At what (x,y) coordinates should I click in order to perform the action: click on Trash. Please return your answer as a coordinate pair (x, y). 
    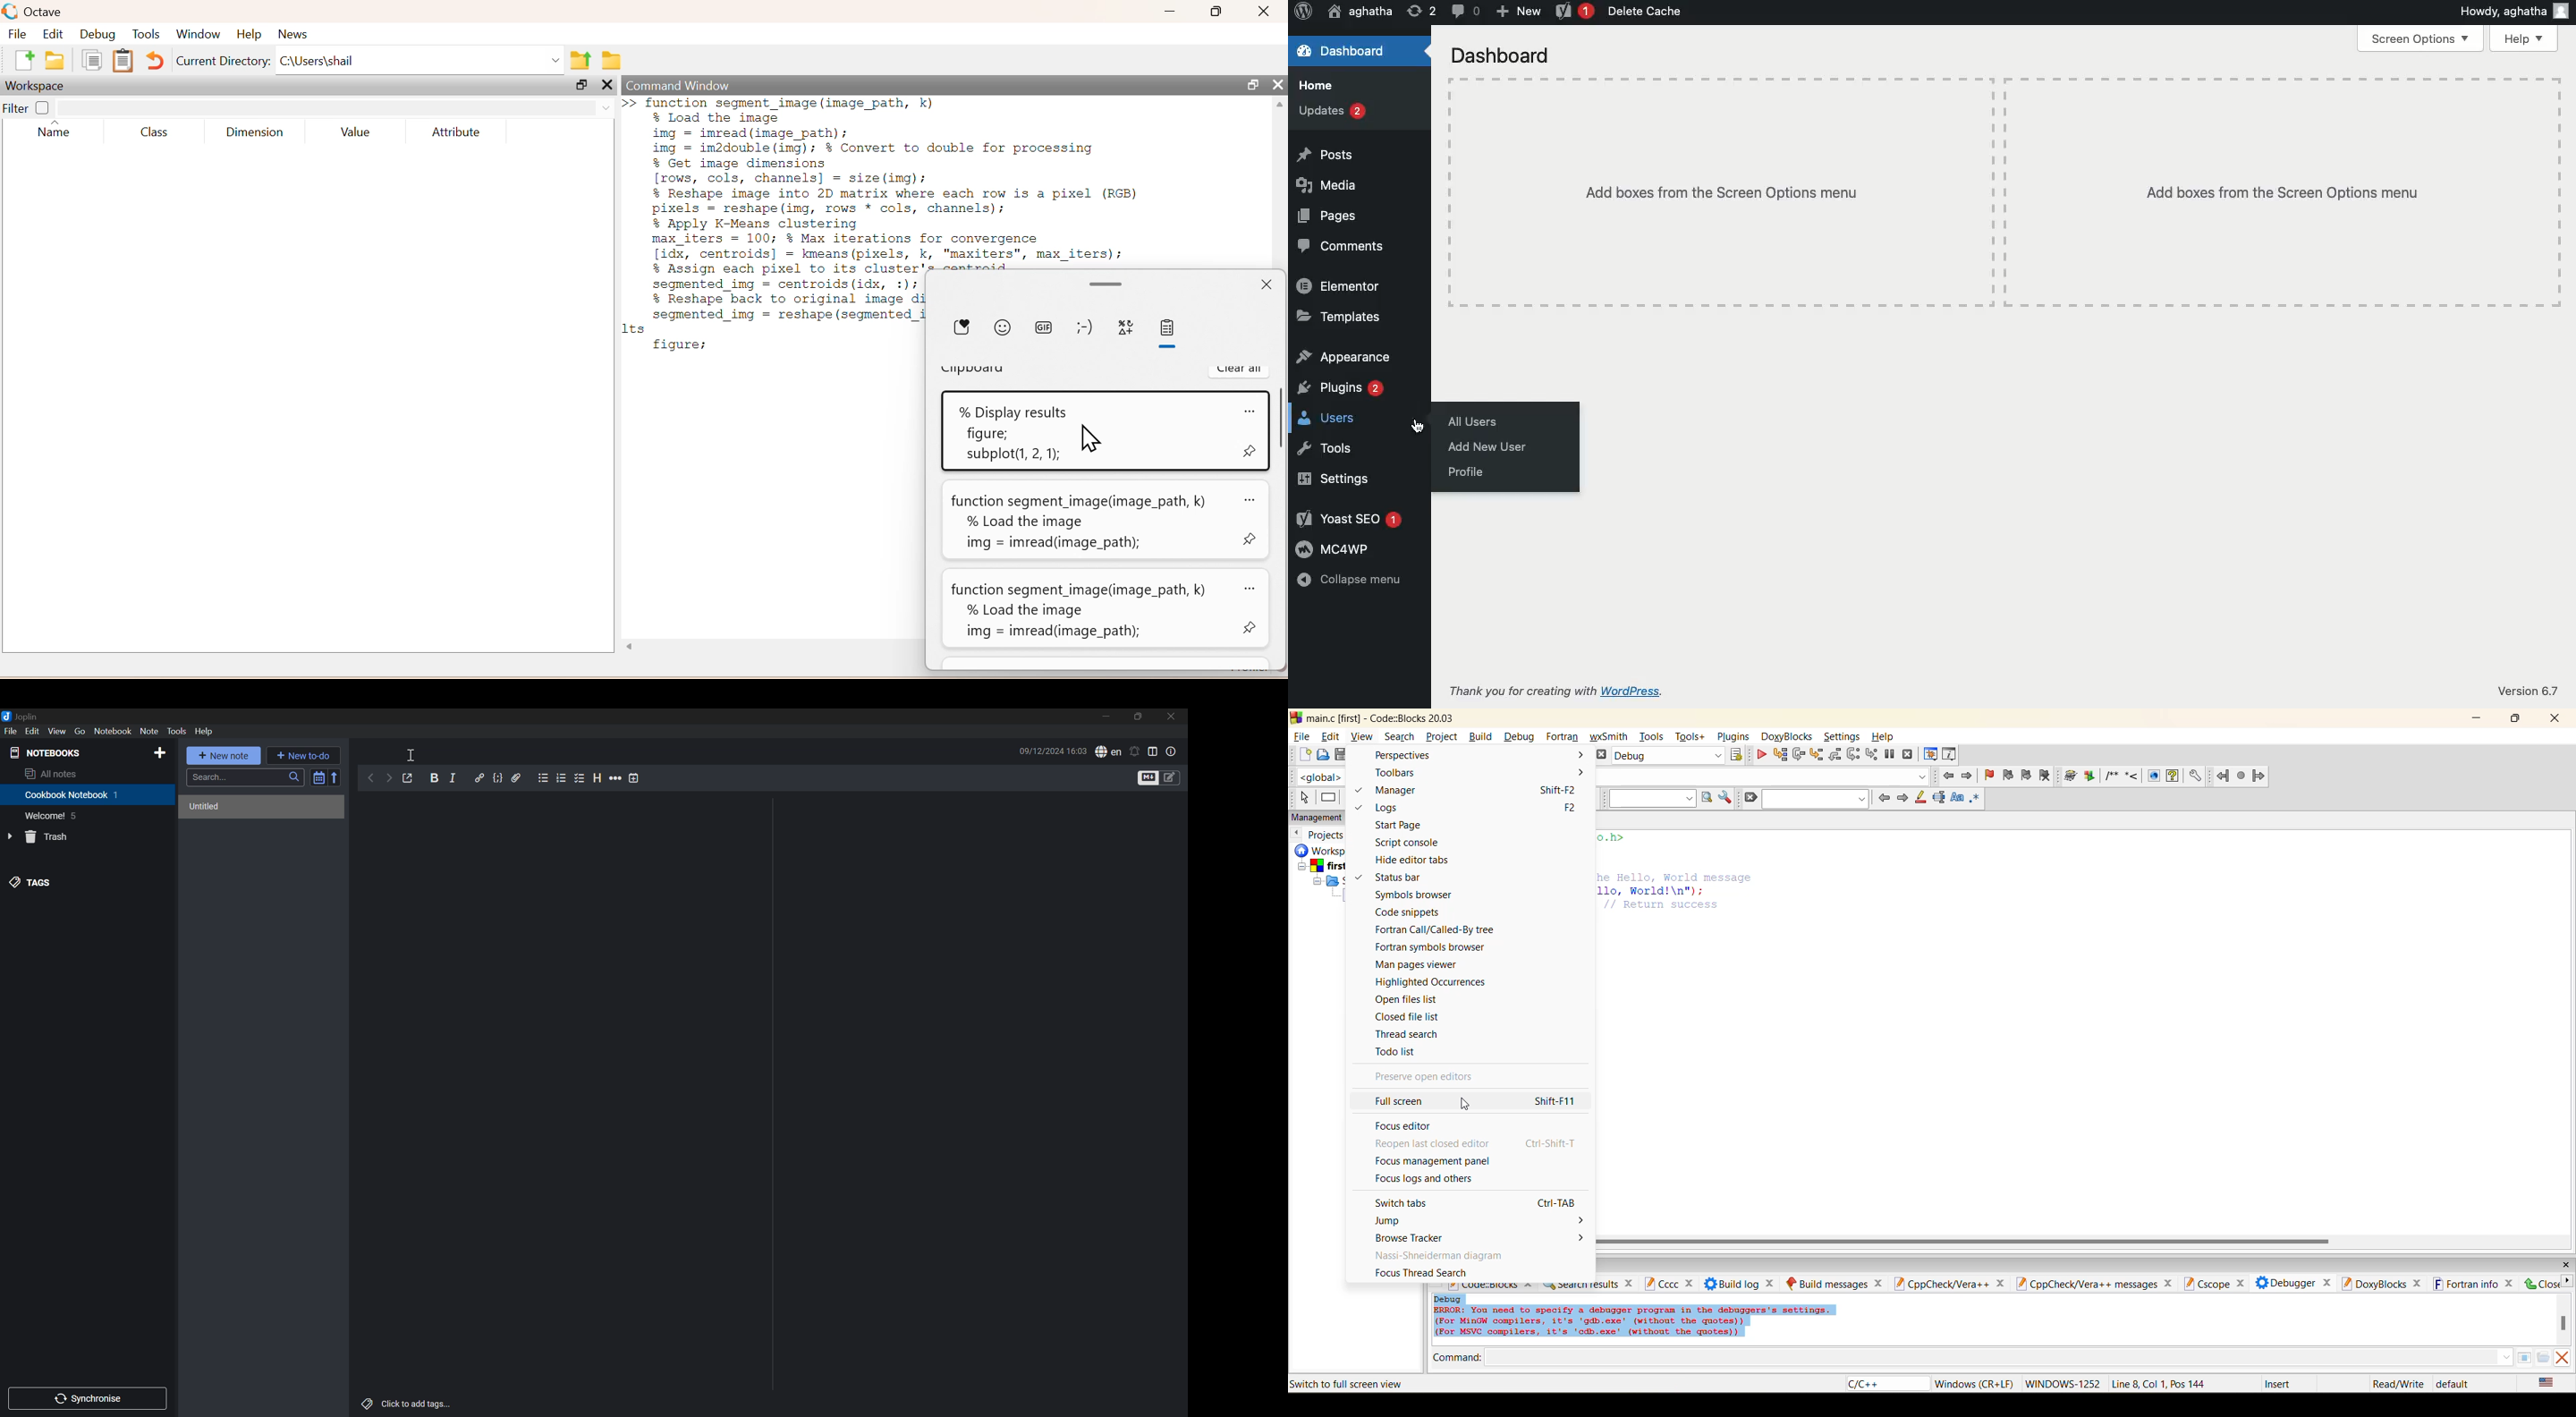
    Looking at the image, I should click on (49, 836).